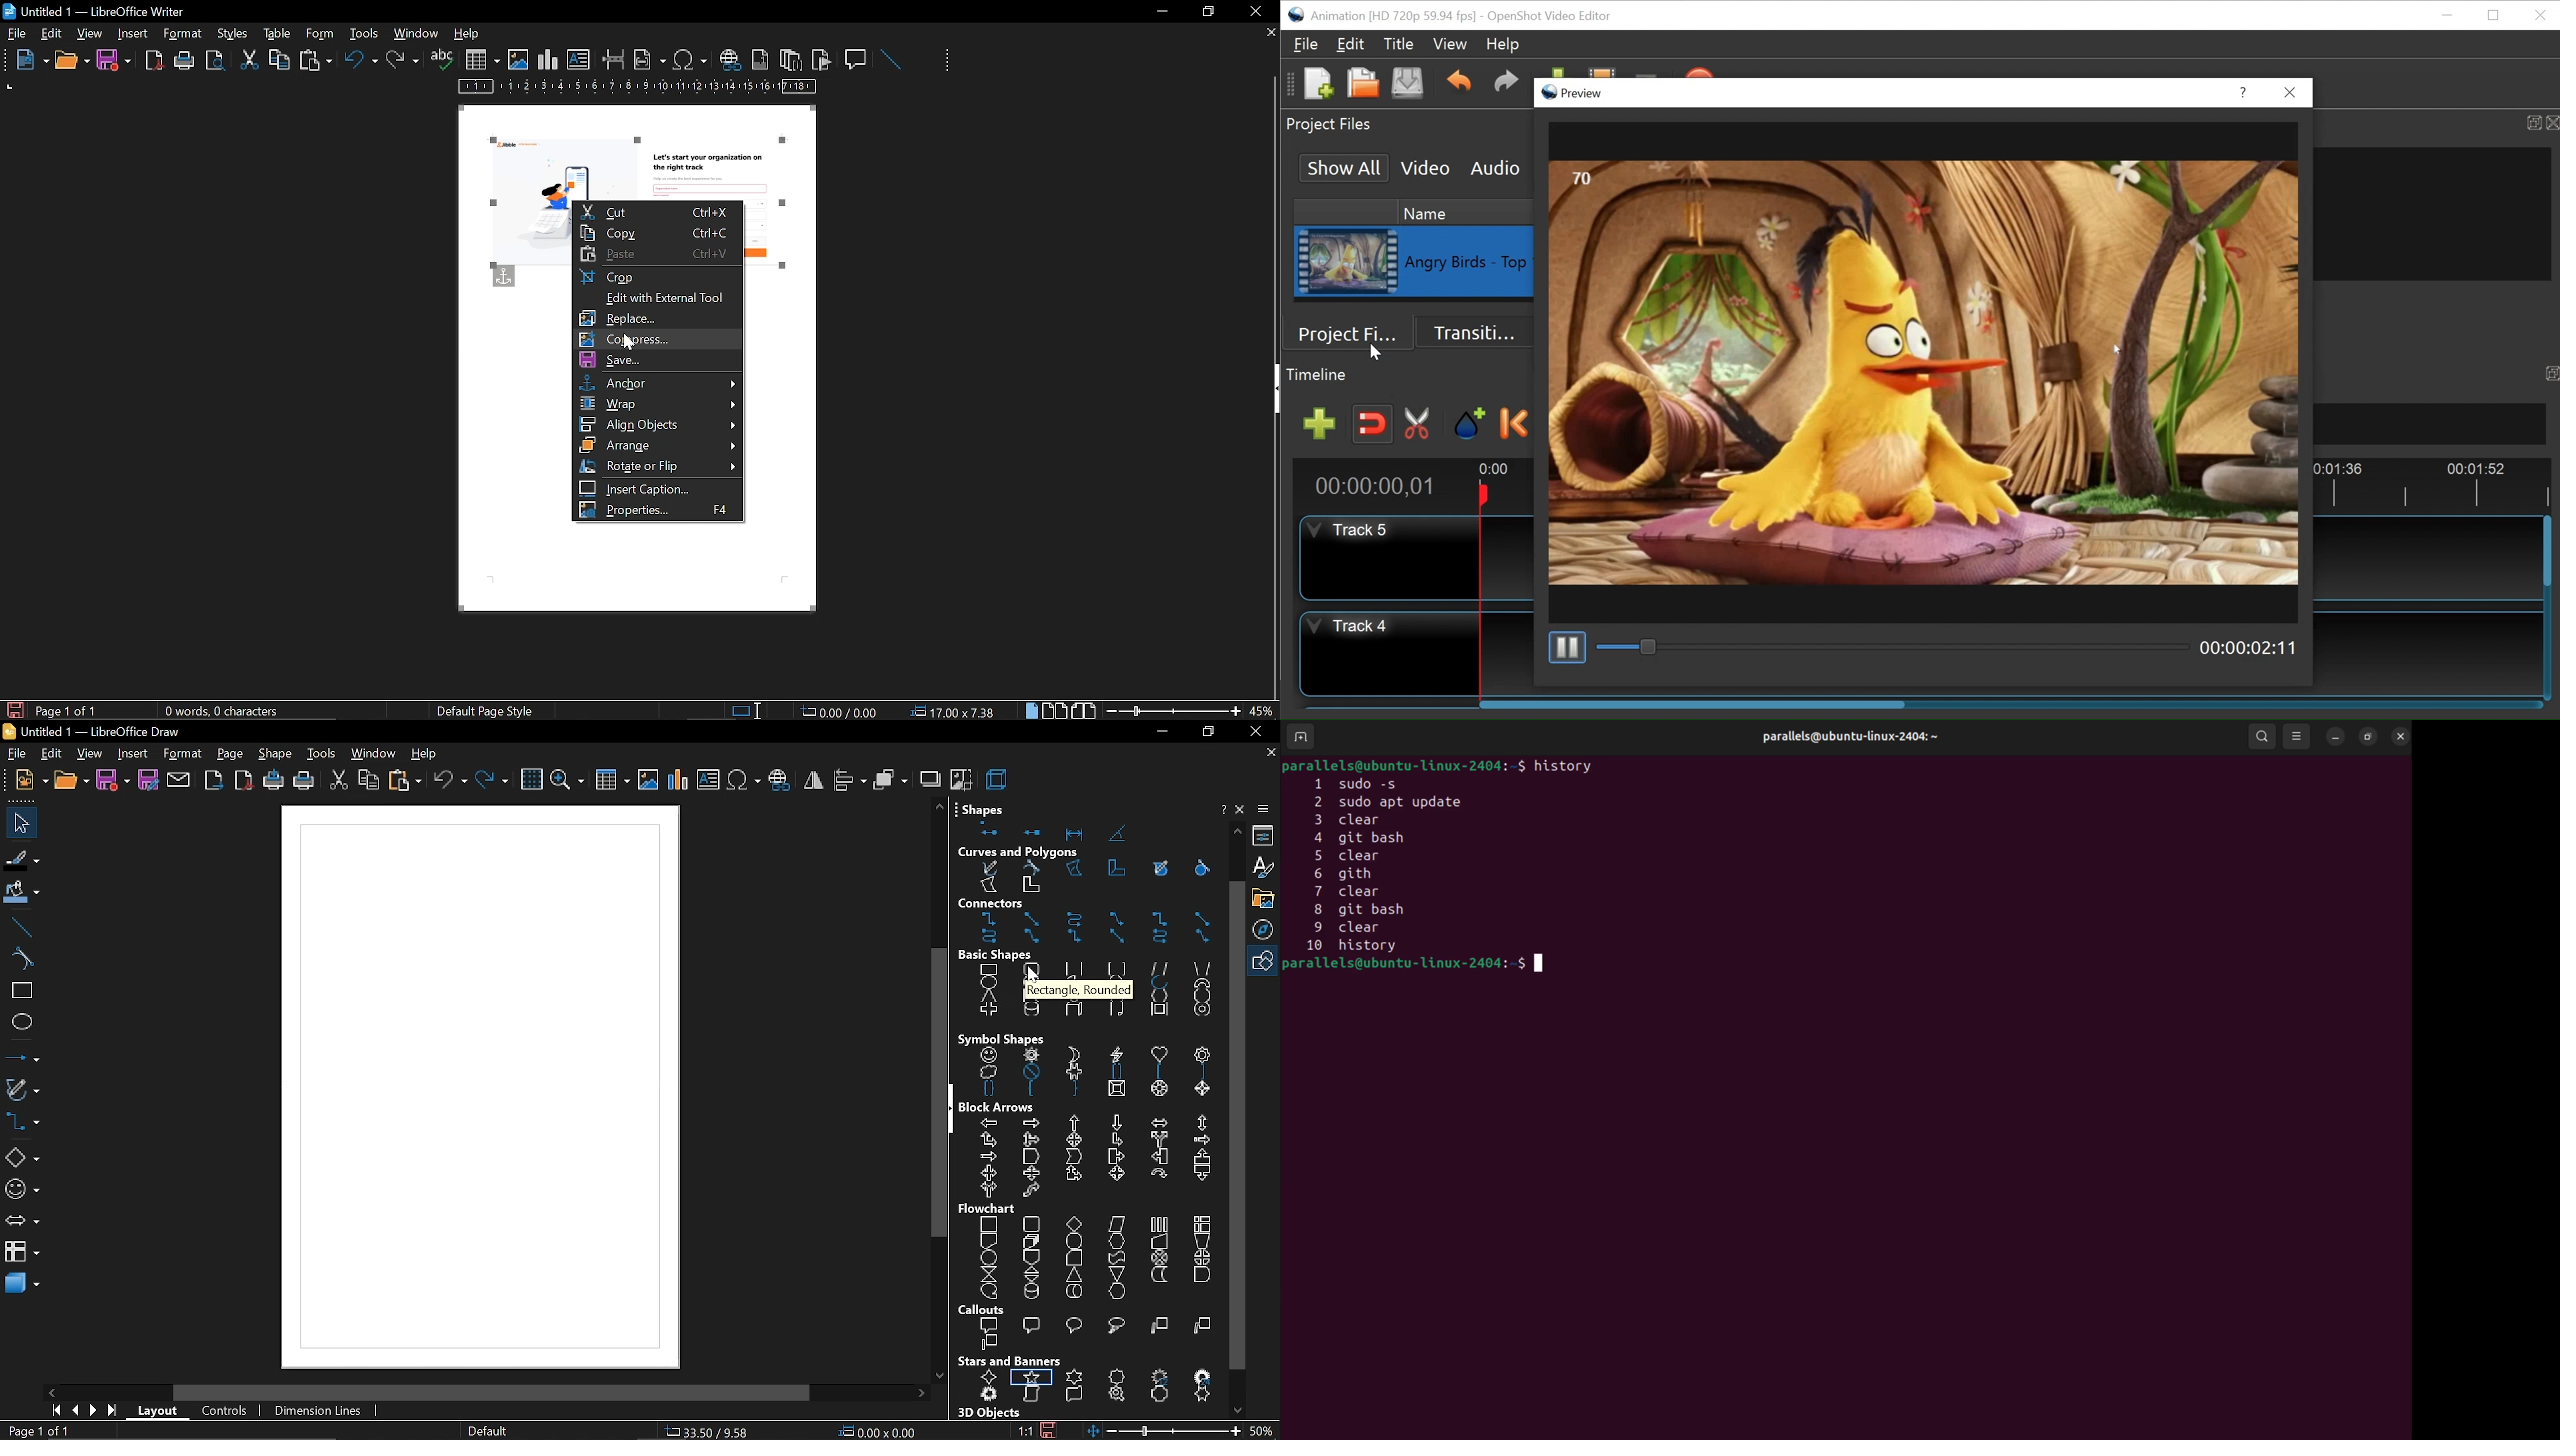  Describe the element at coordinates (1319, 424) in the screenshot. I see `Add Track` at that location.